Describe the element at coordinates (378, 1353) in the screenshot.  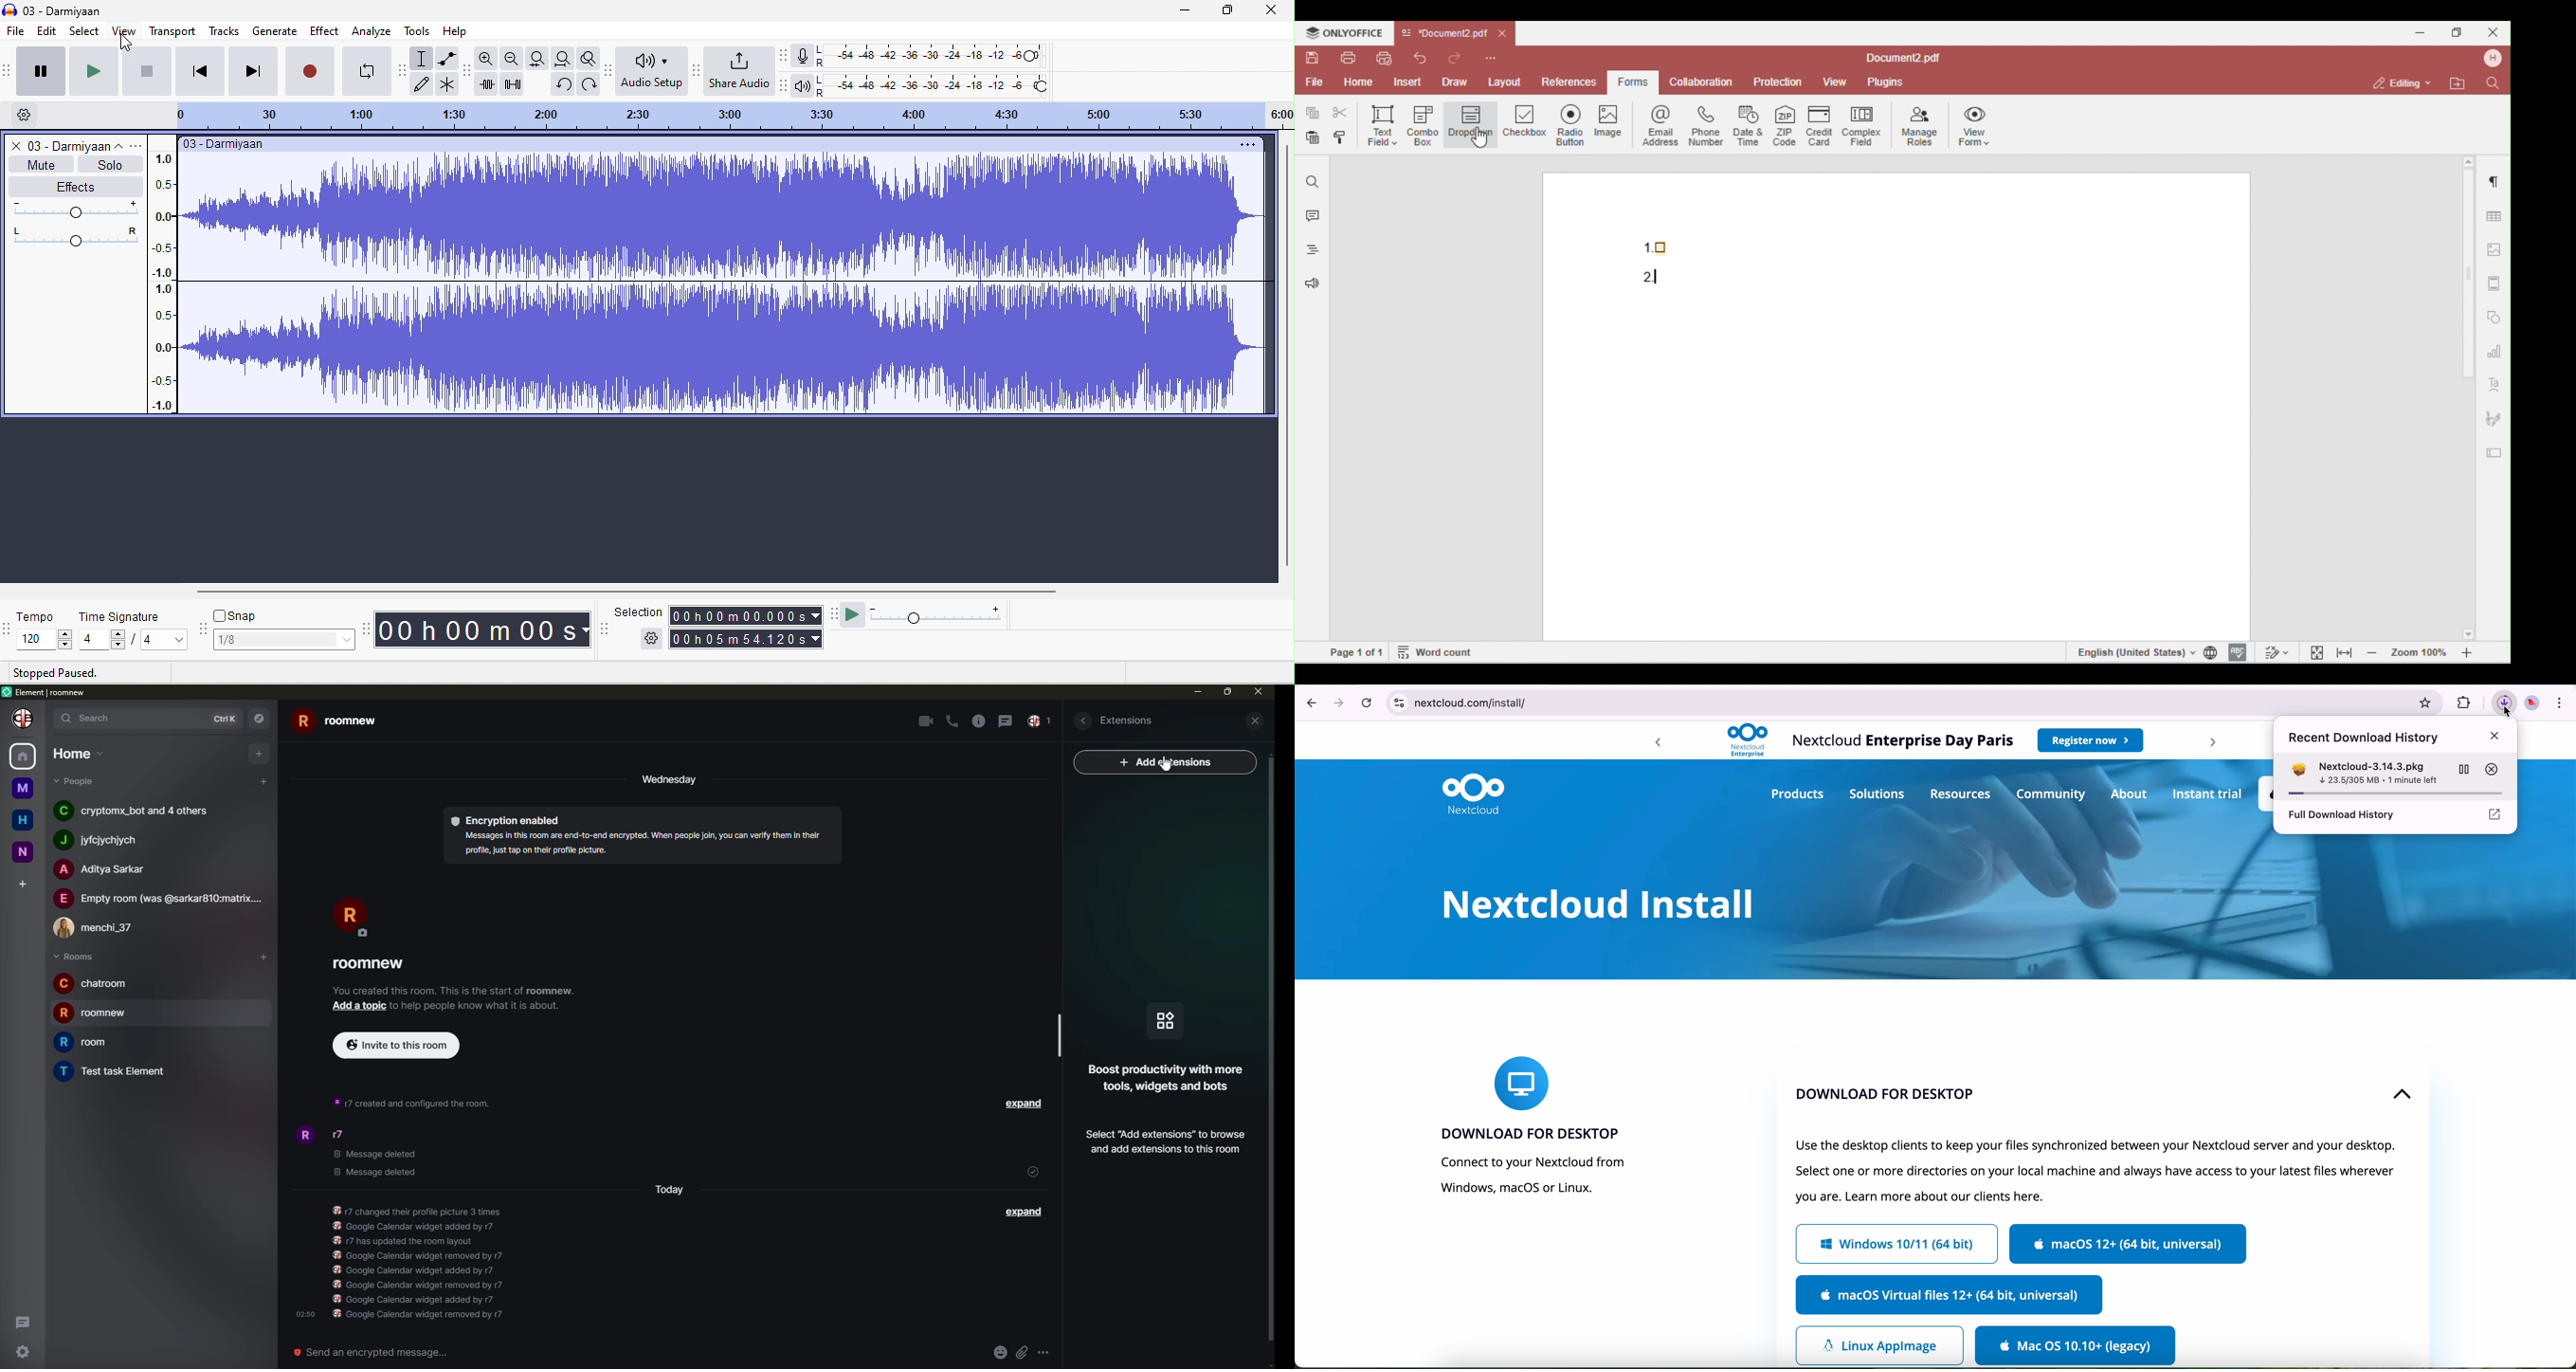
I see `send an emergency message` at that location.